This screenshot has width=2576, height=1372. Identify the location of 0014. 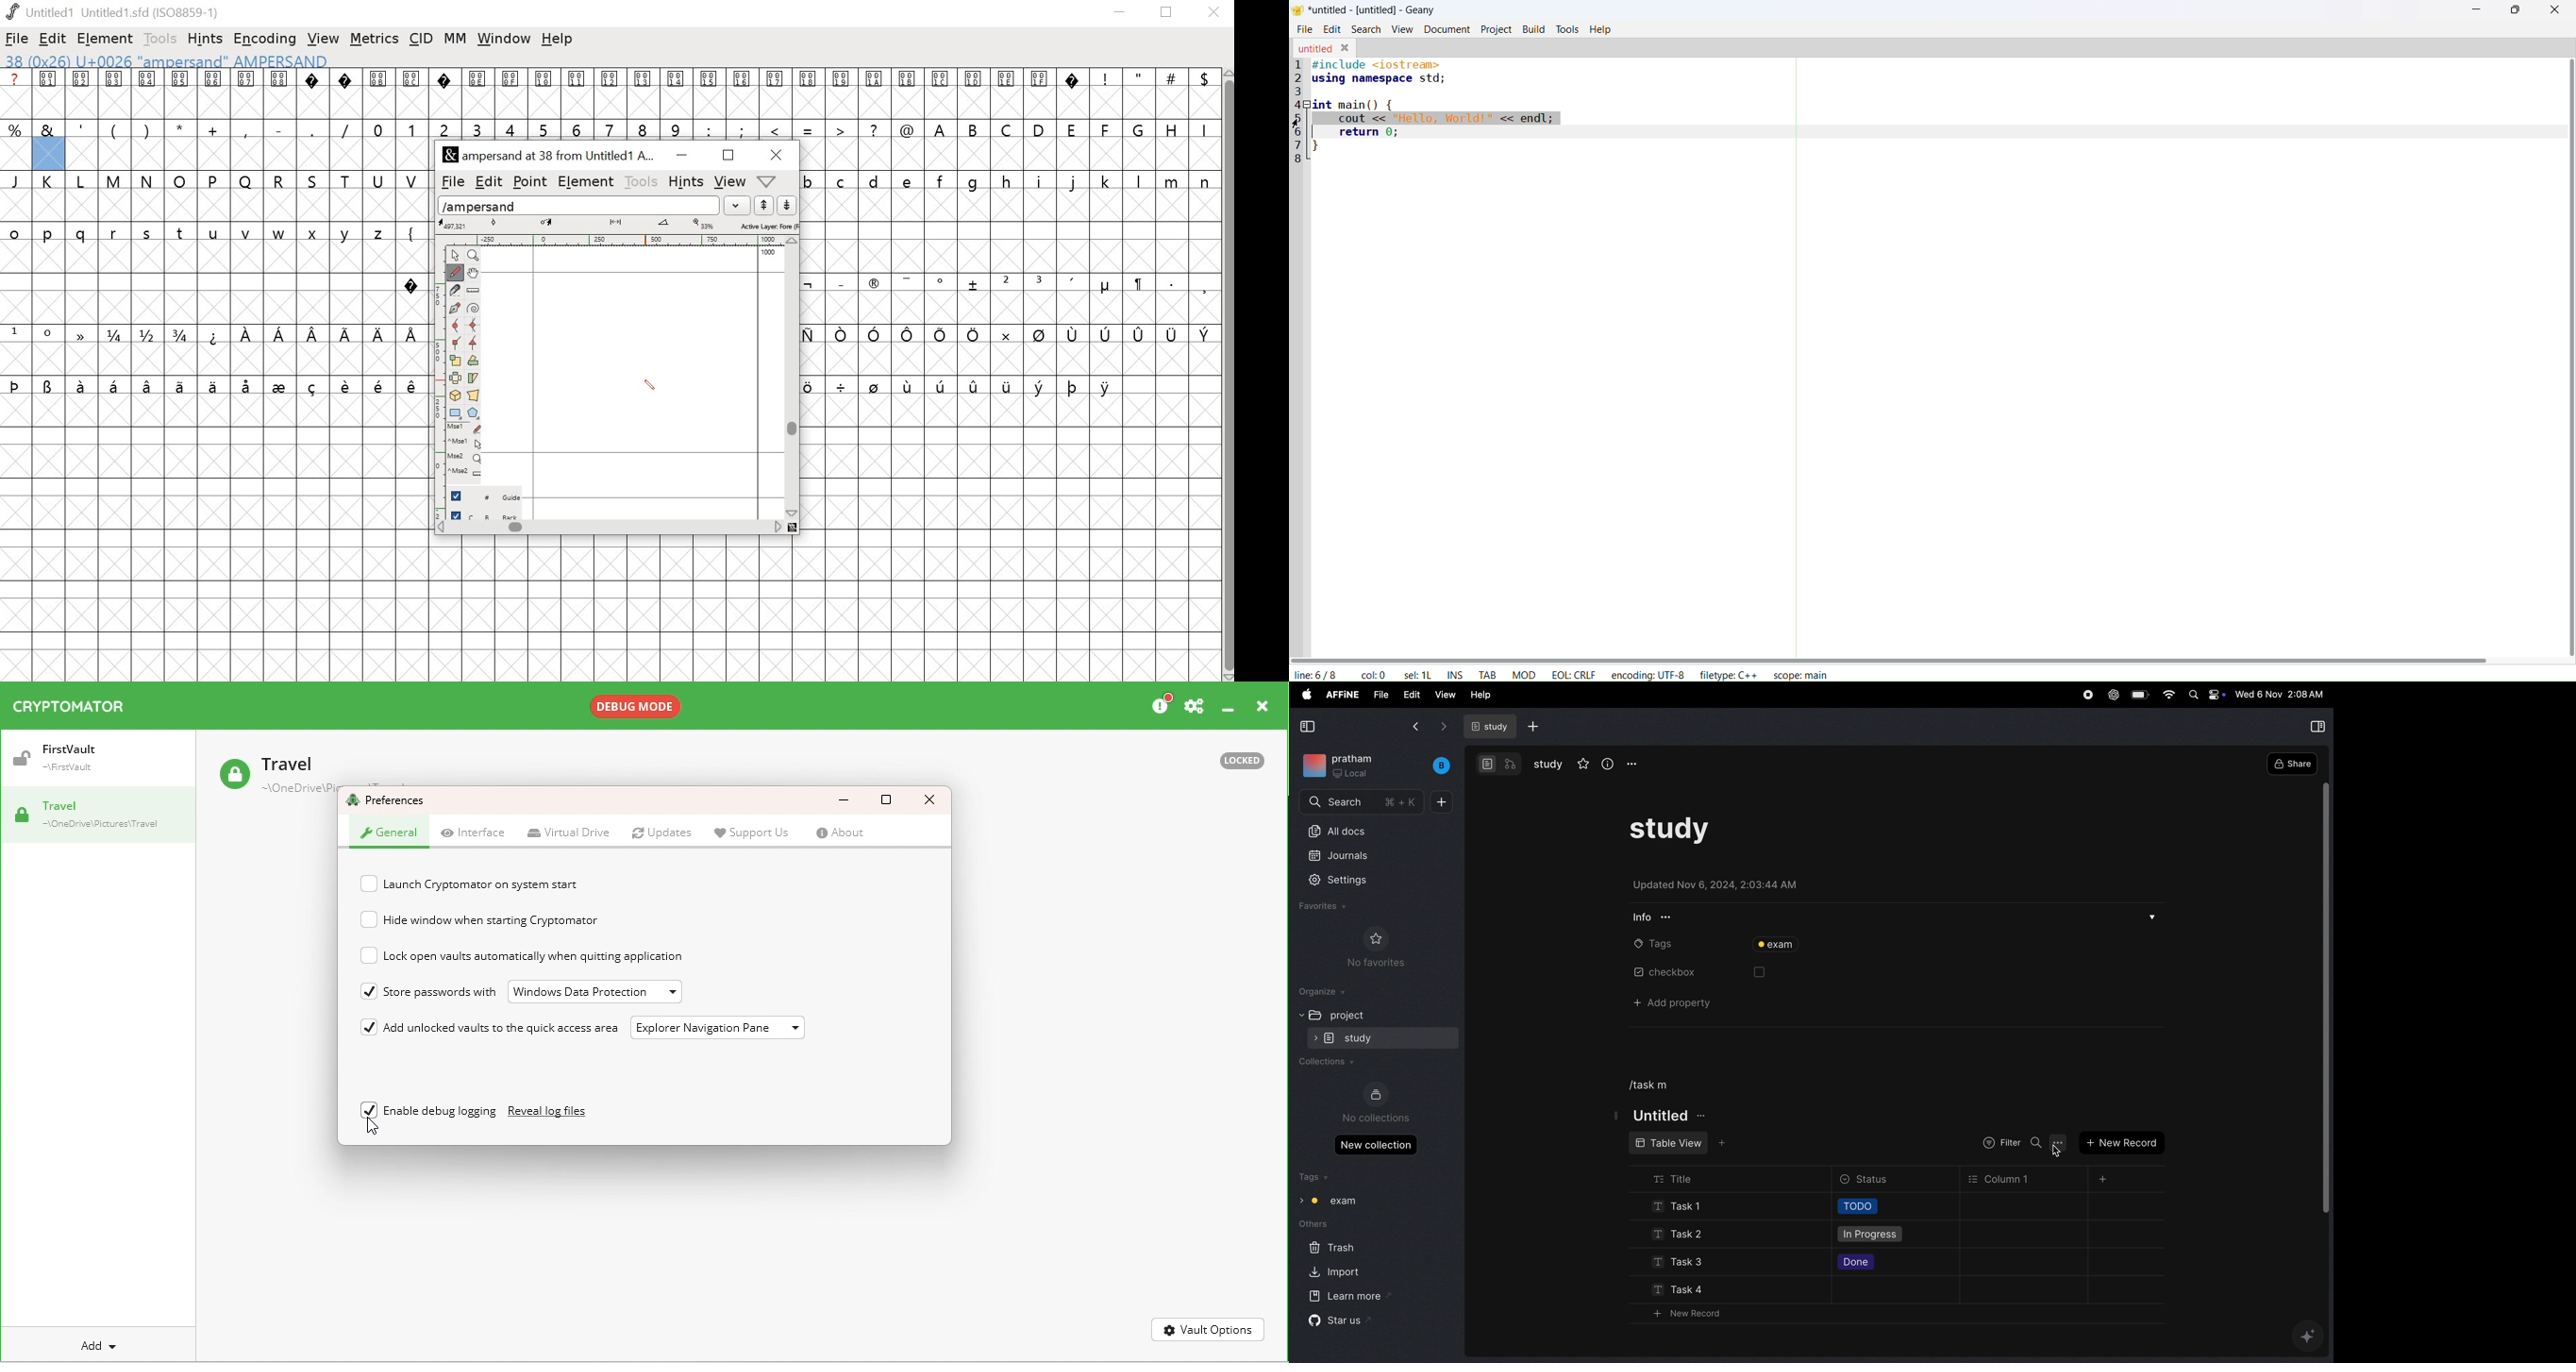
(677, 94).